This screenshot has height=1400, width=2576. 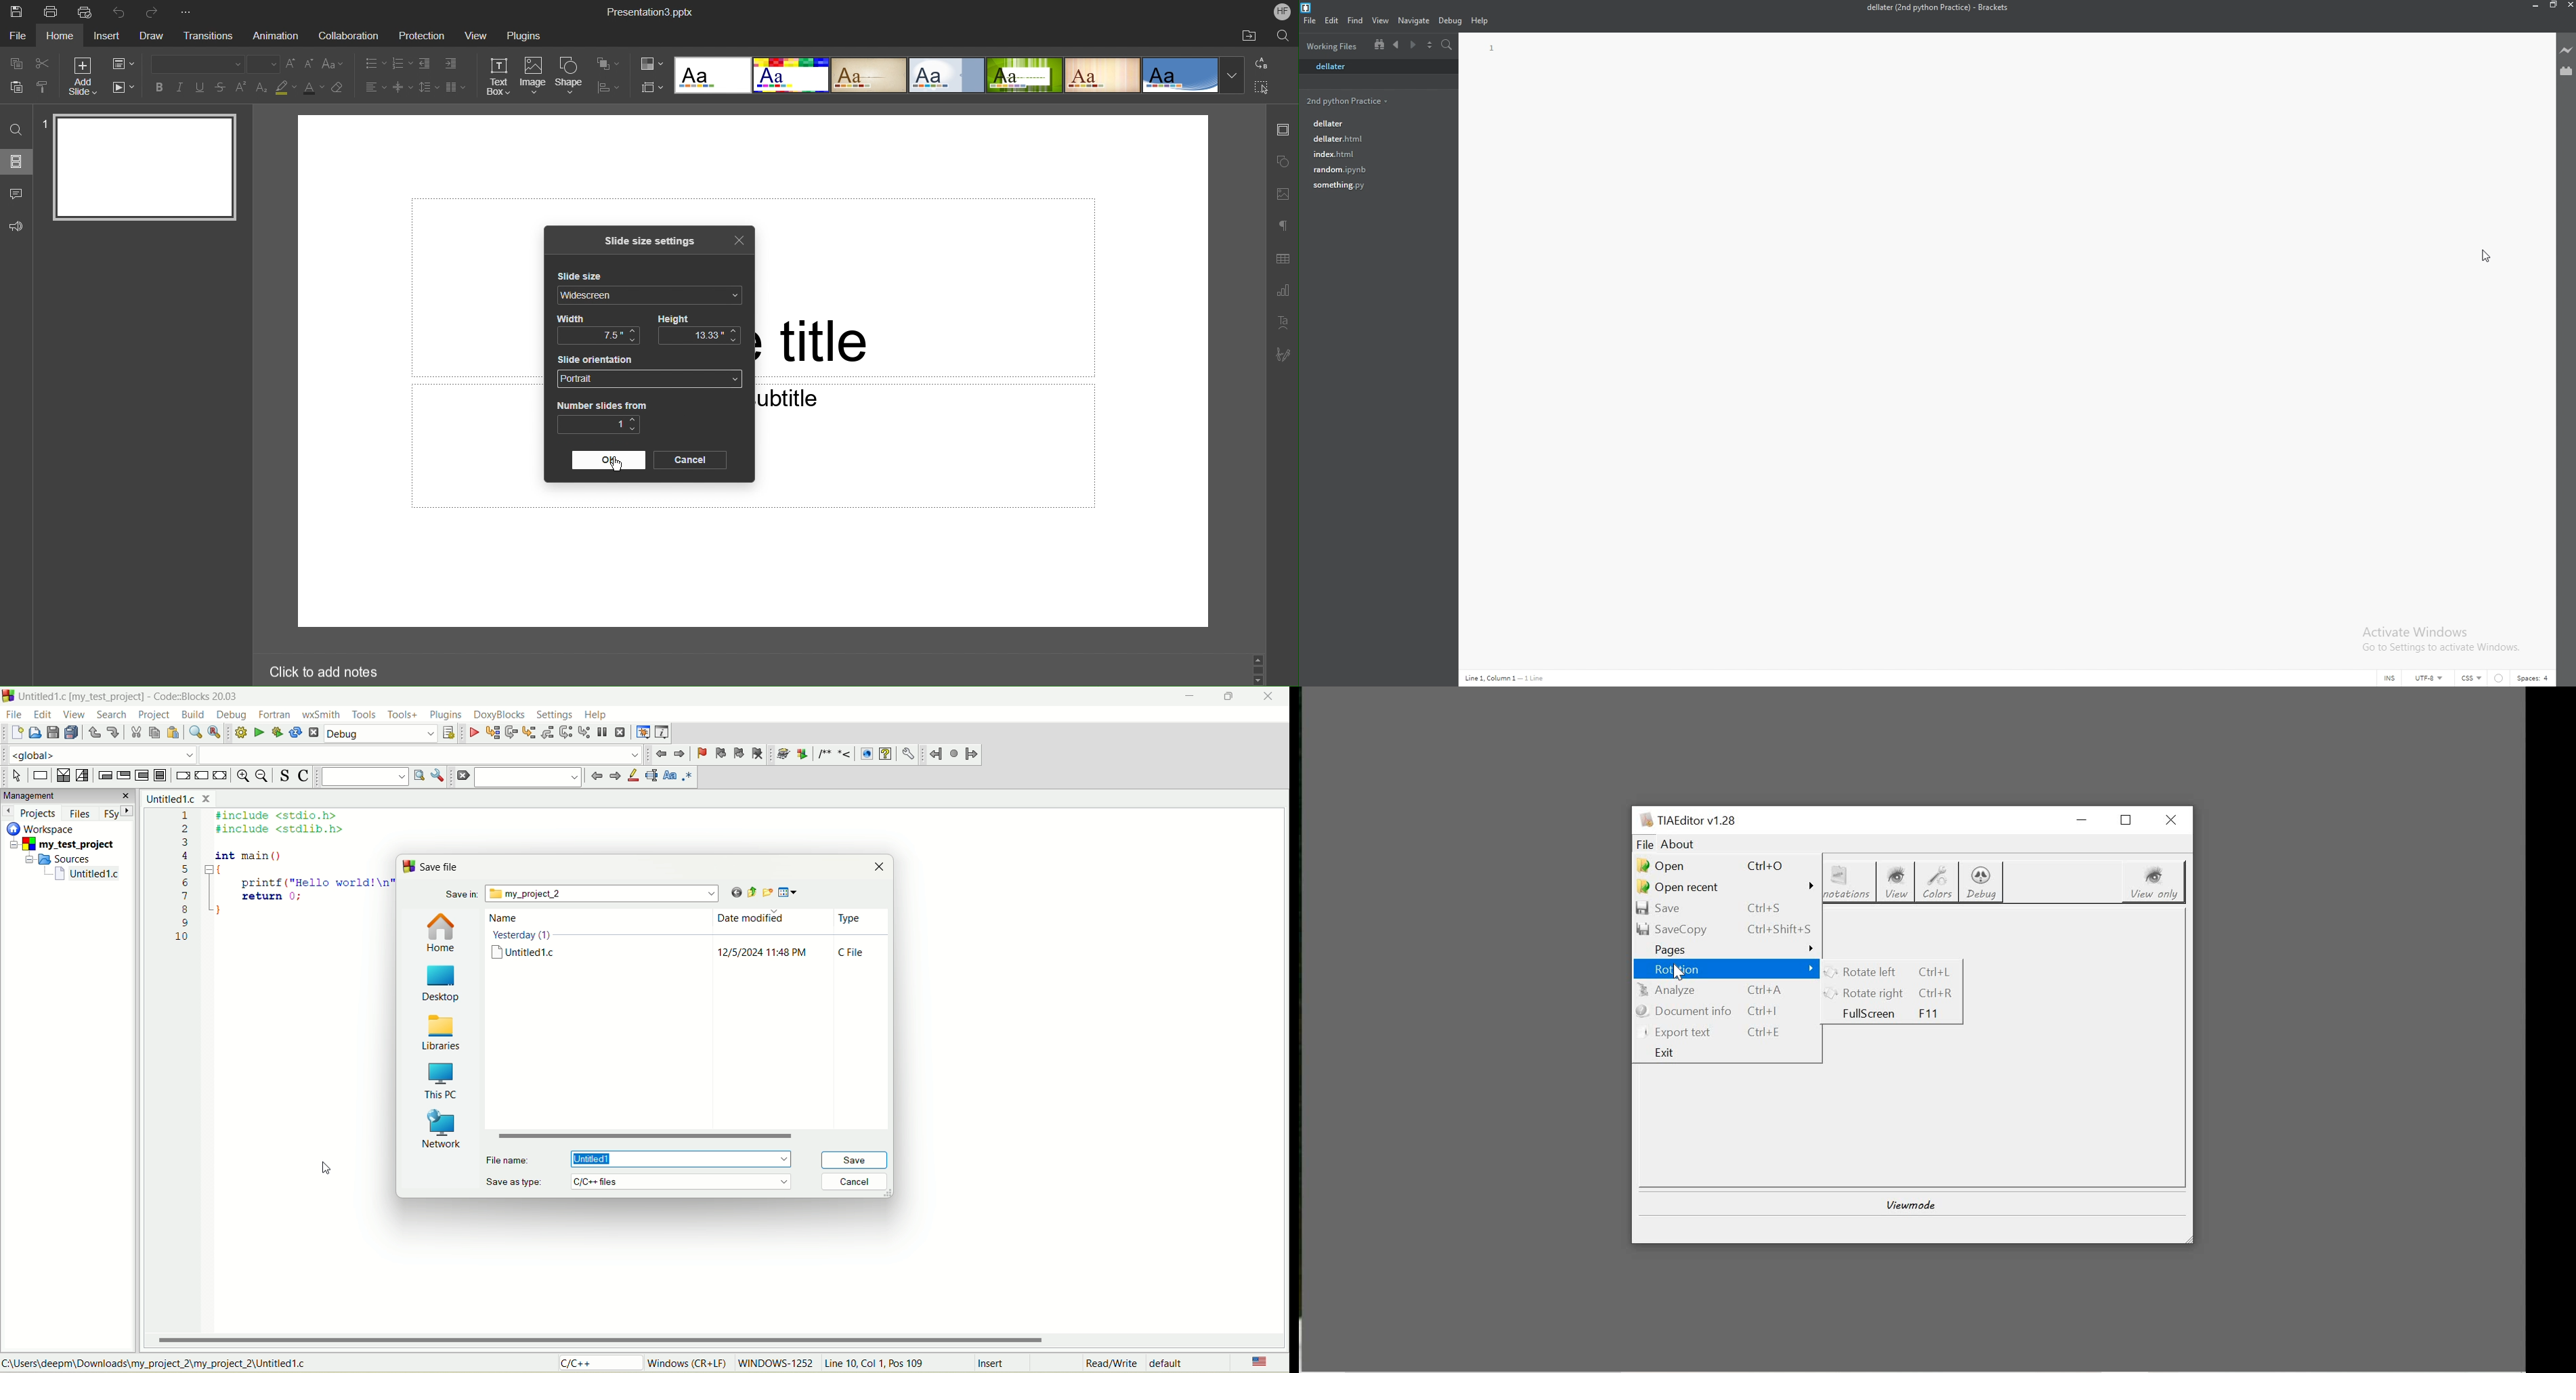 What do you see at coordinates (439, 777) in the screenshot?
I see `show options window` at bounding box center [439, 777].